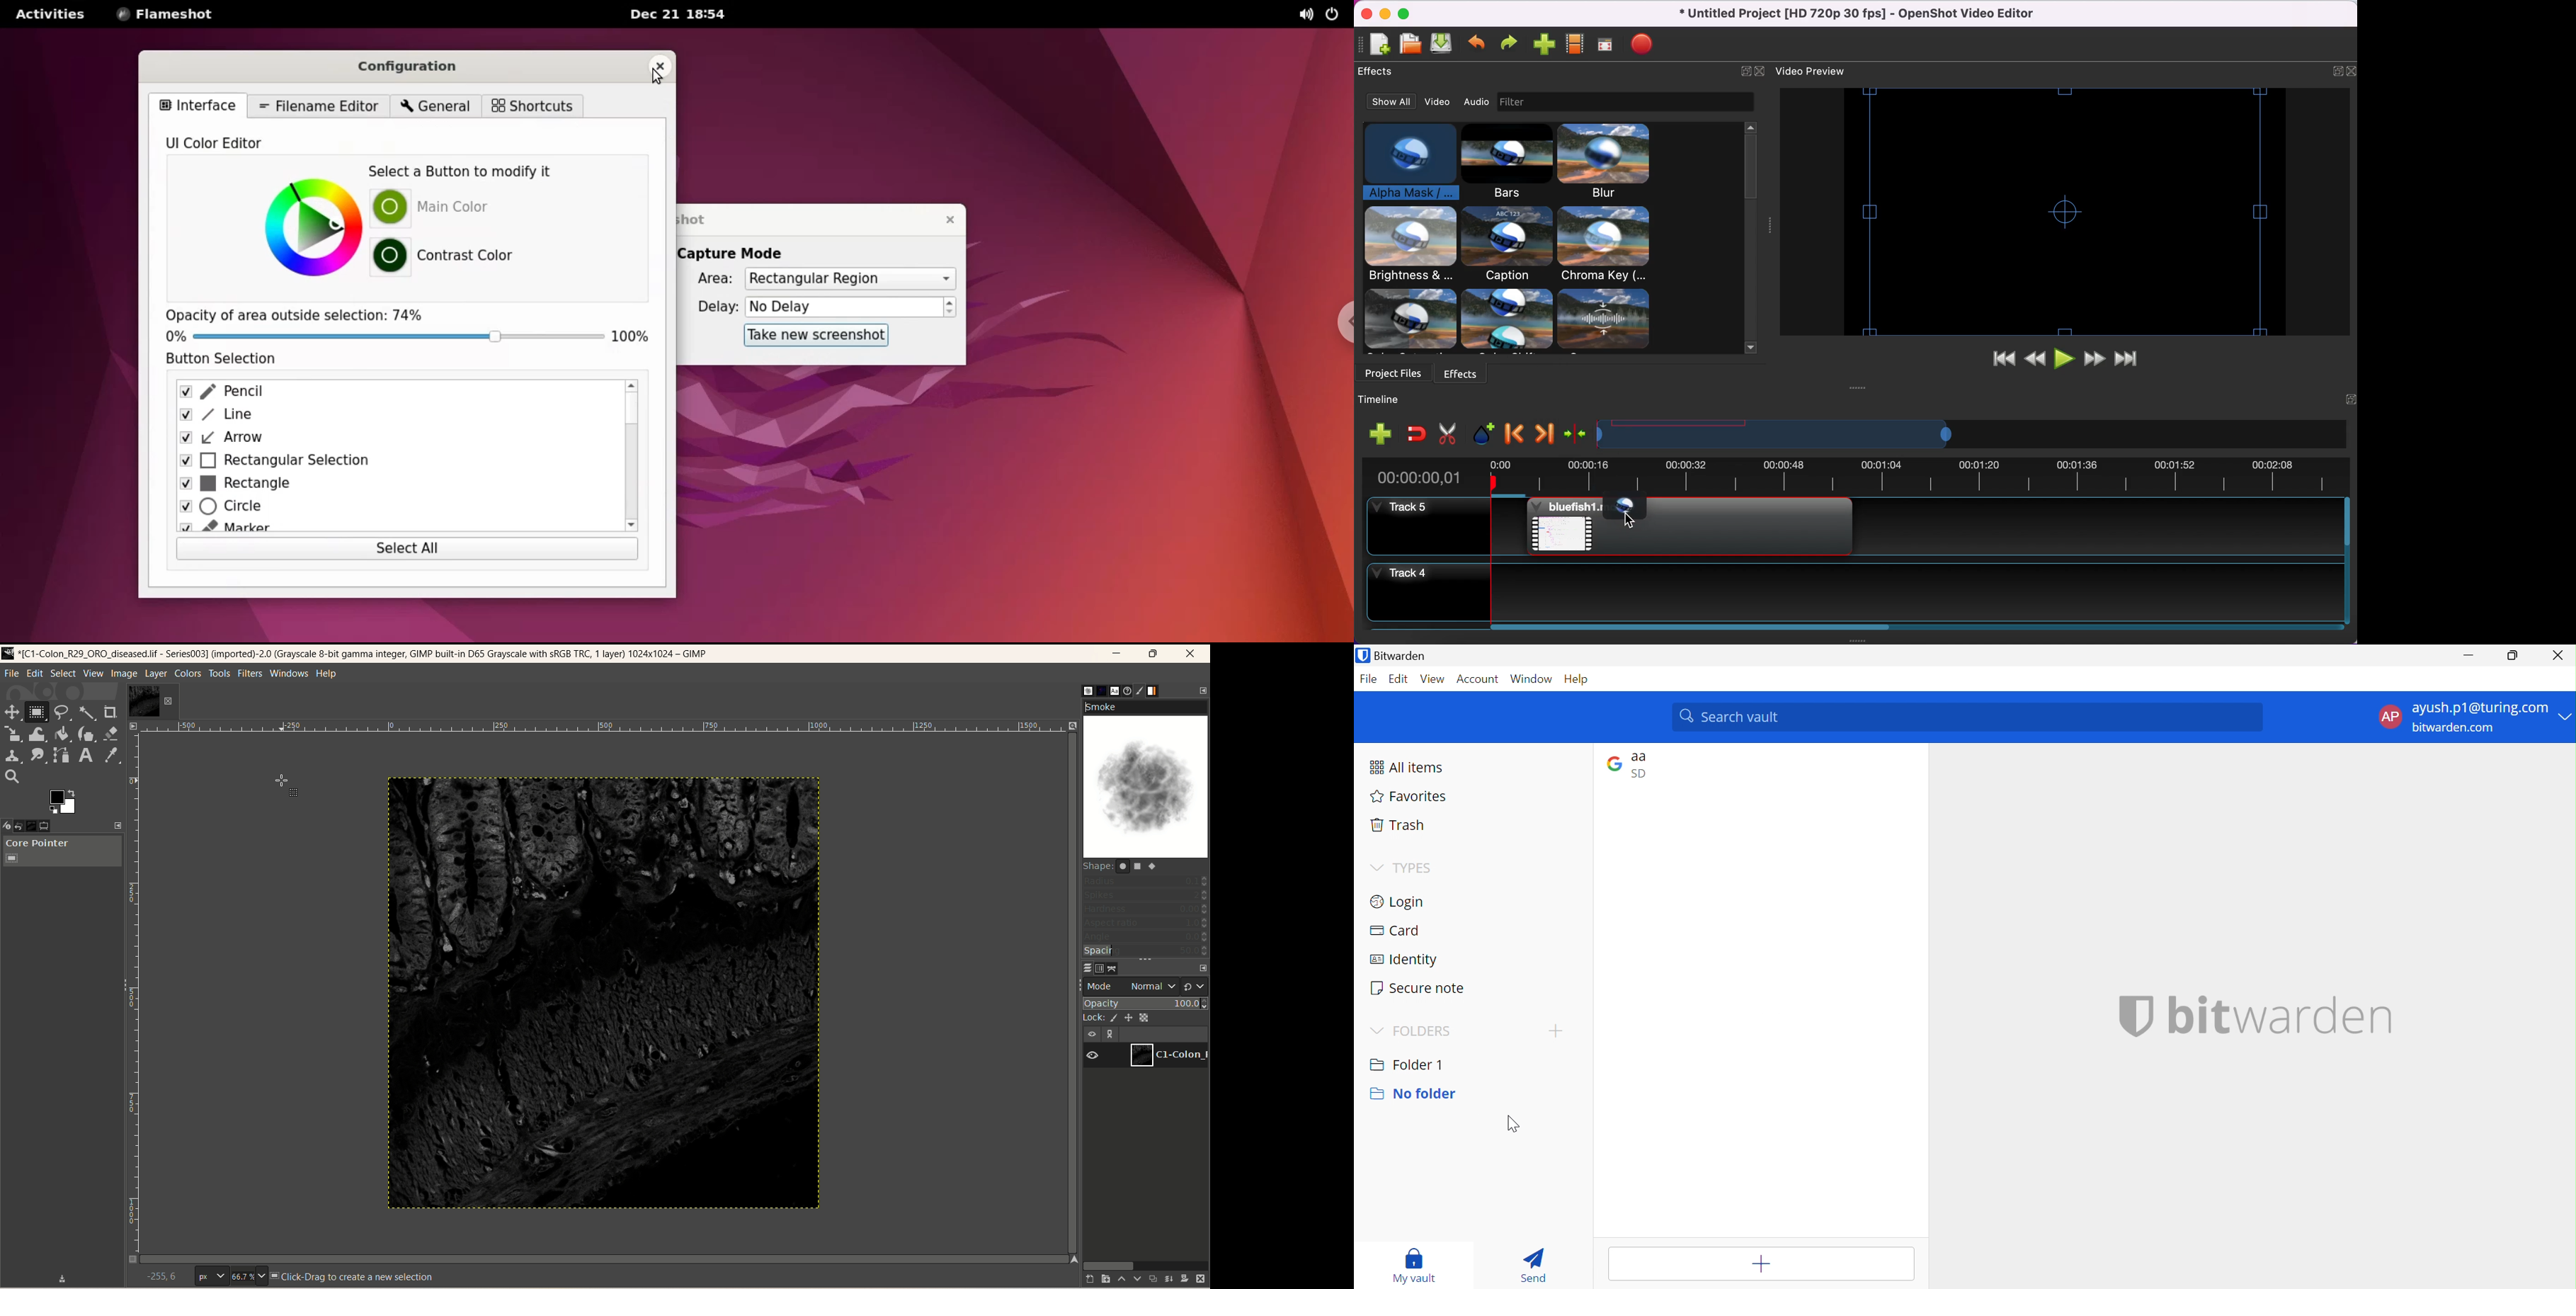 Image resolution: width=2576 pixels, height=1316 pixels. What do you see at coordinates (13, 713) in the screenshot?
I see `move tool` at bounding box center [13, 713].